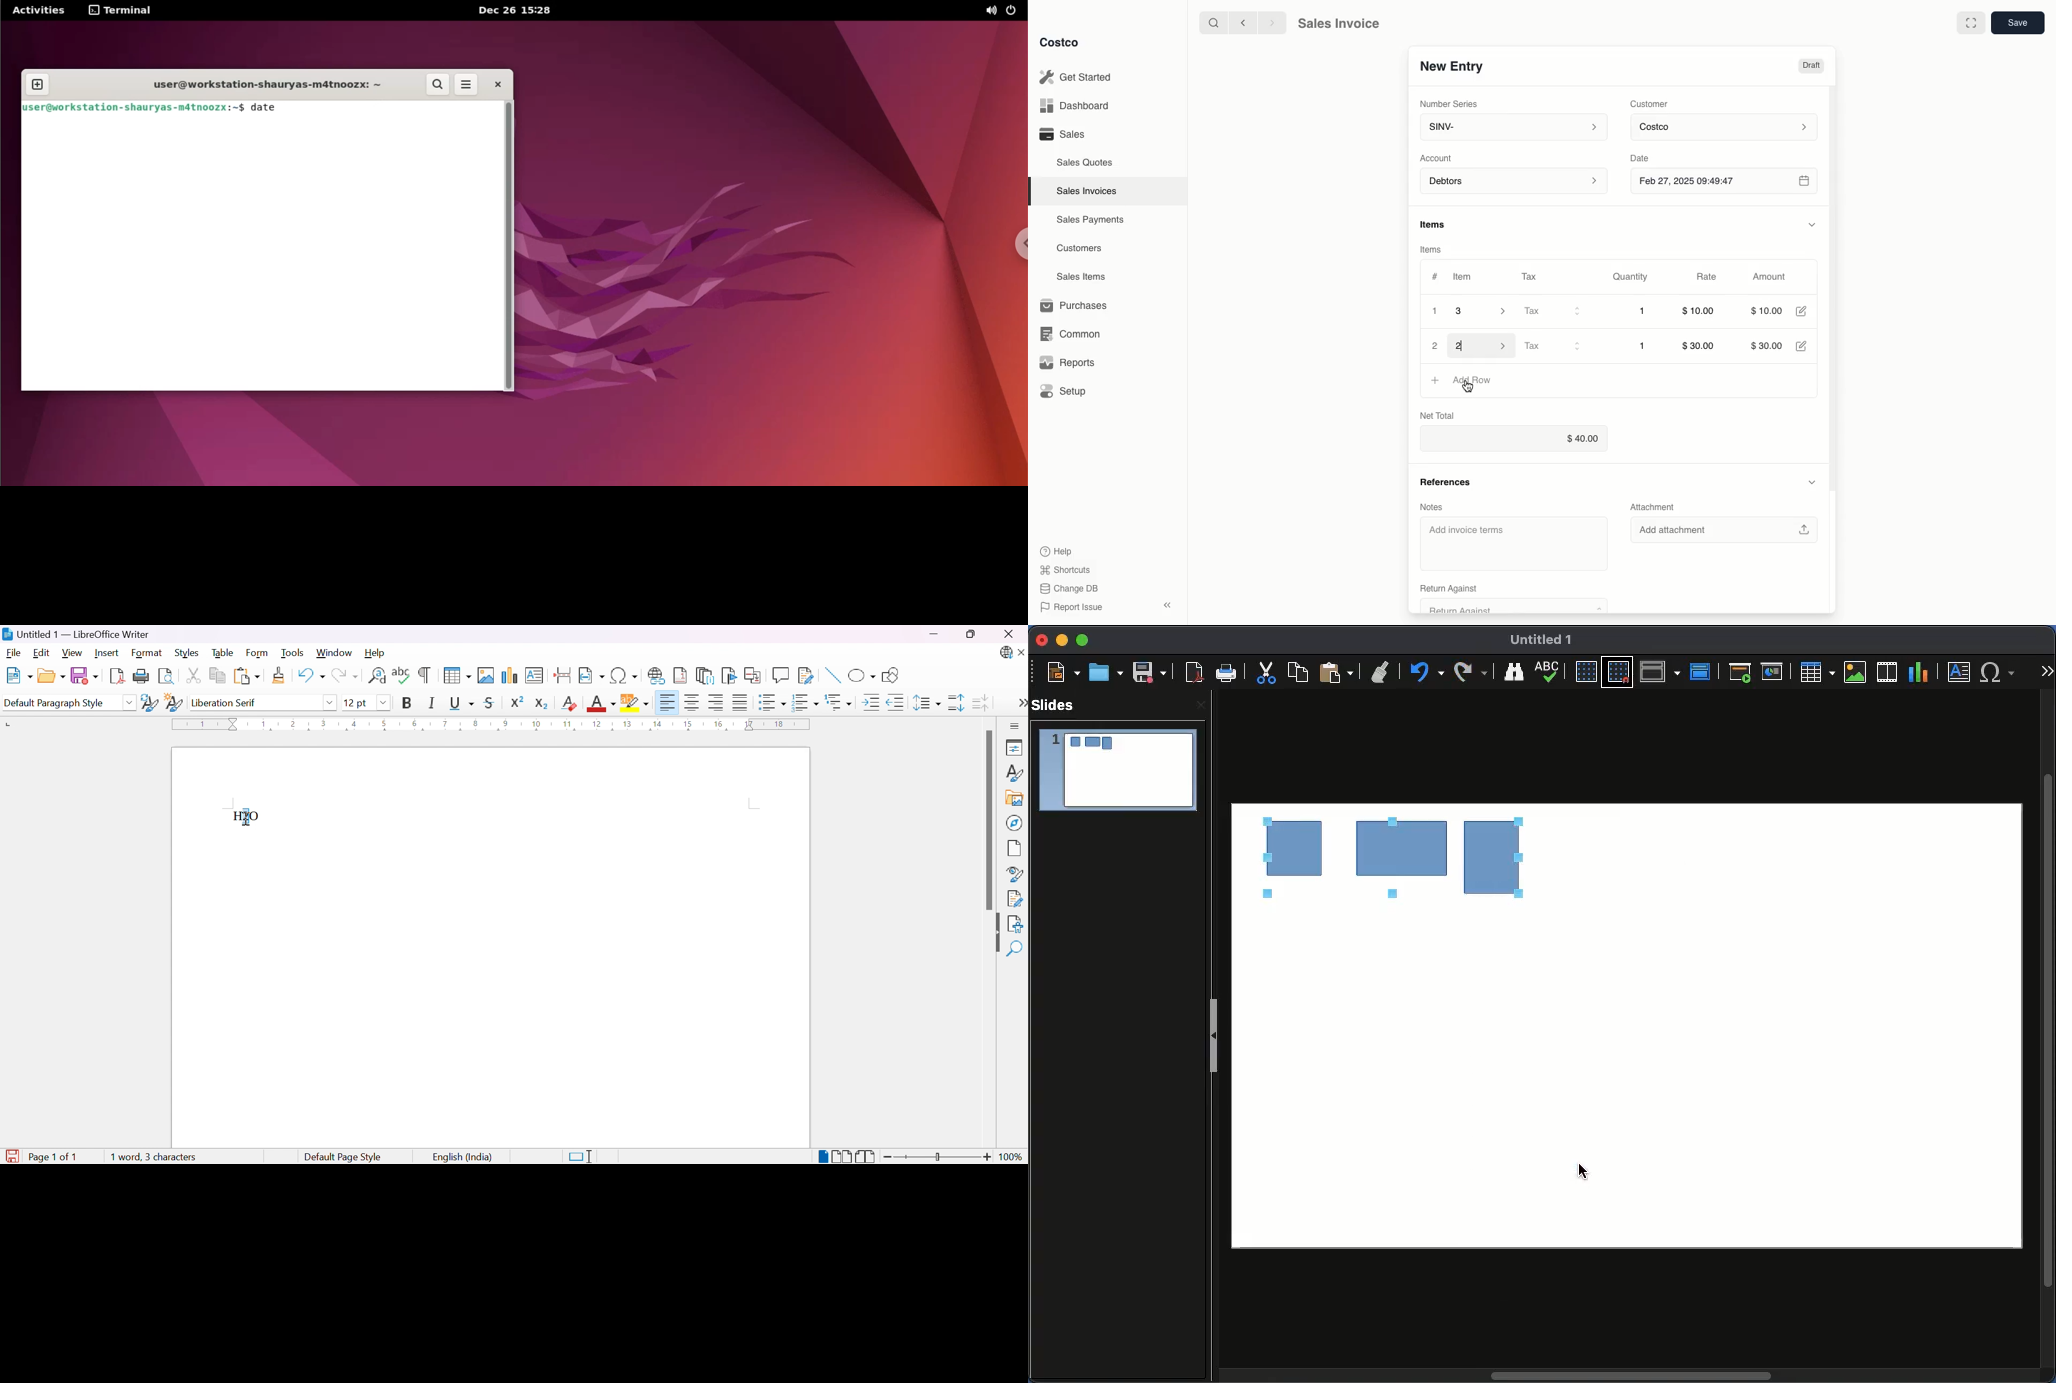 The height and width of the screenshot is (1400, 2072). Describe the element at coordinates (1587, 437) in the screenshot. I see `$40.00` at that location.